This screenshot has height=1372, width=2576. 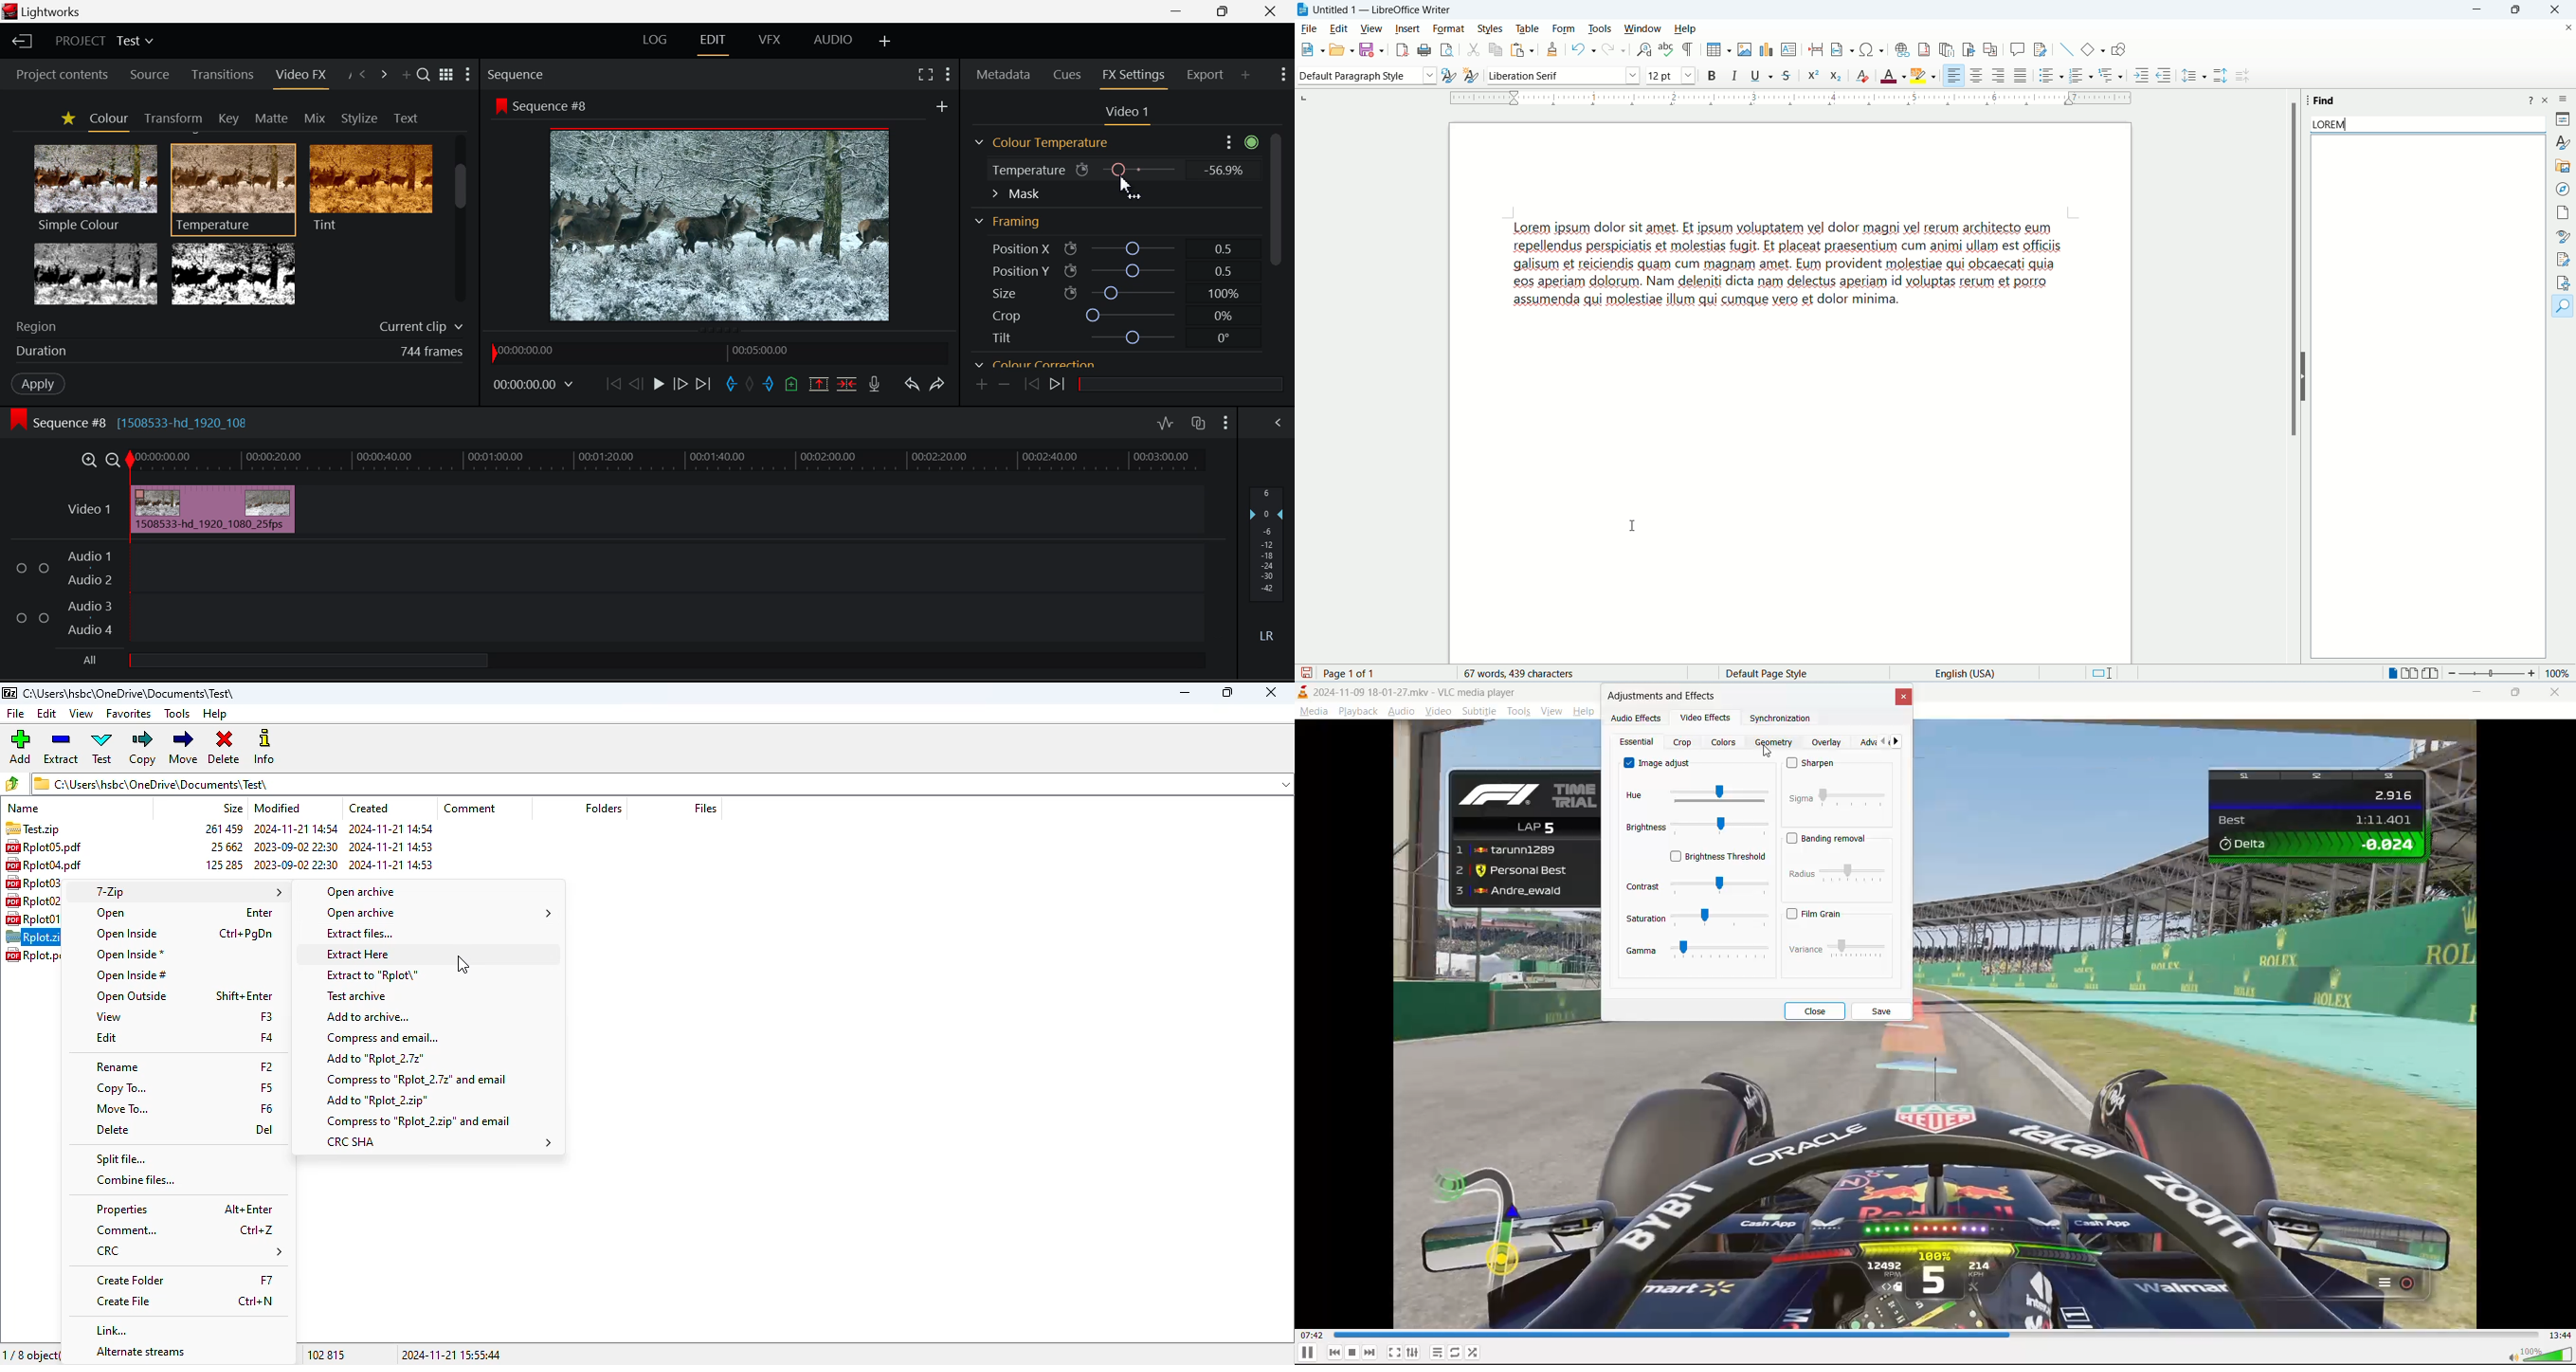 I want to click on minimize, so click(x=2476, y=694).